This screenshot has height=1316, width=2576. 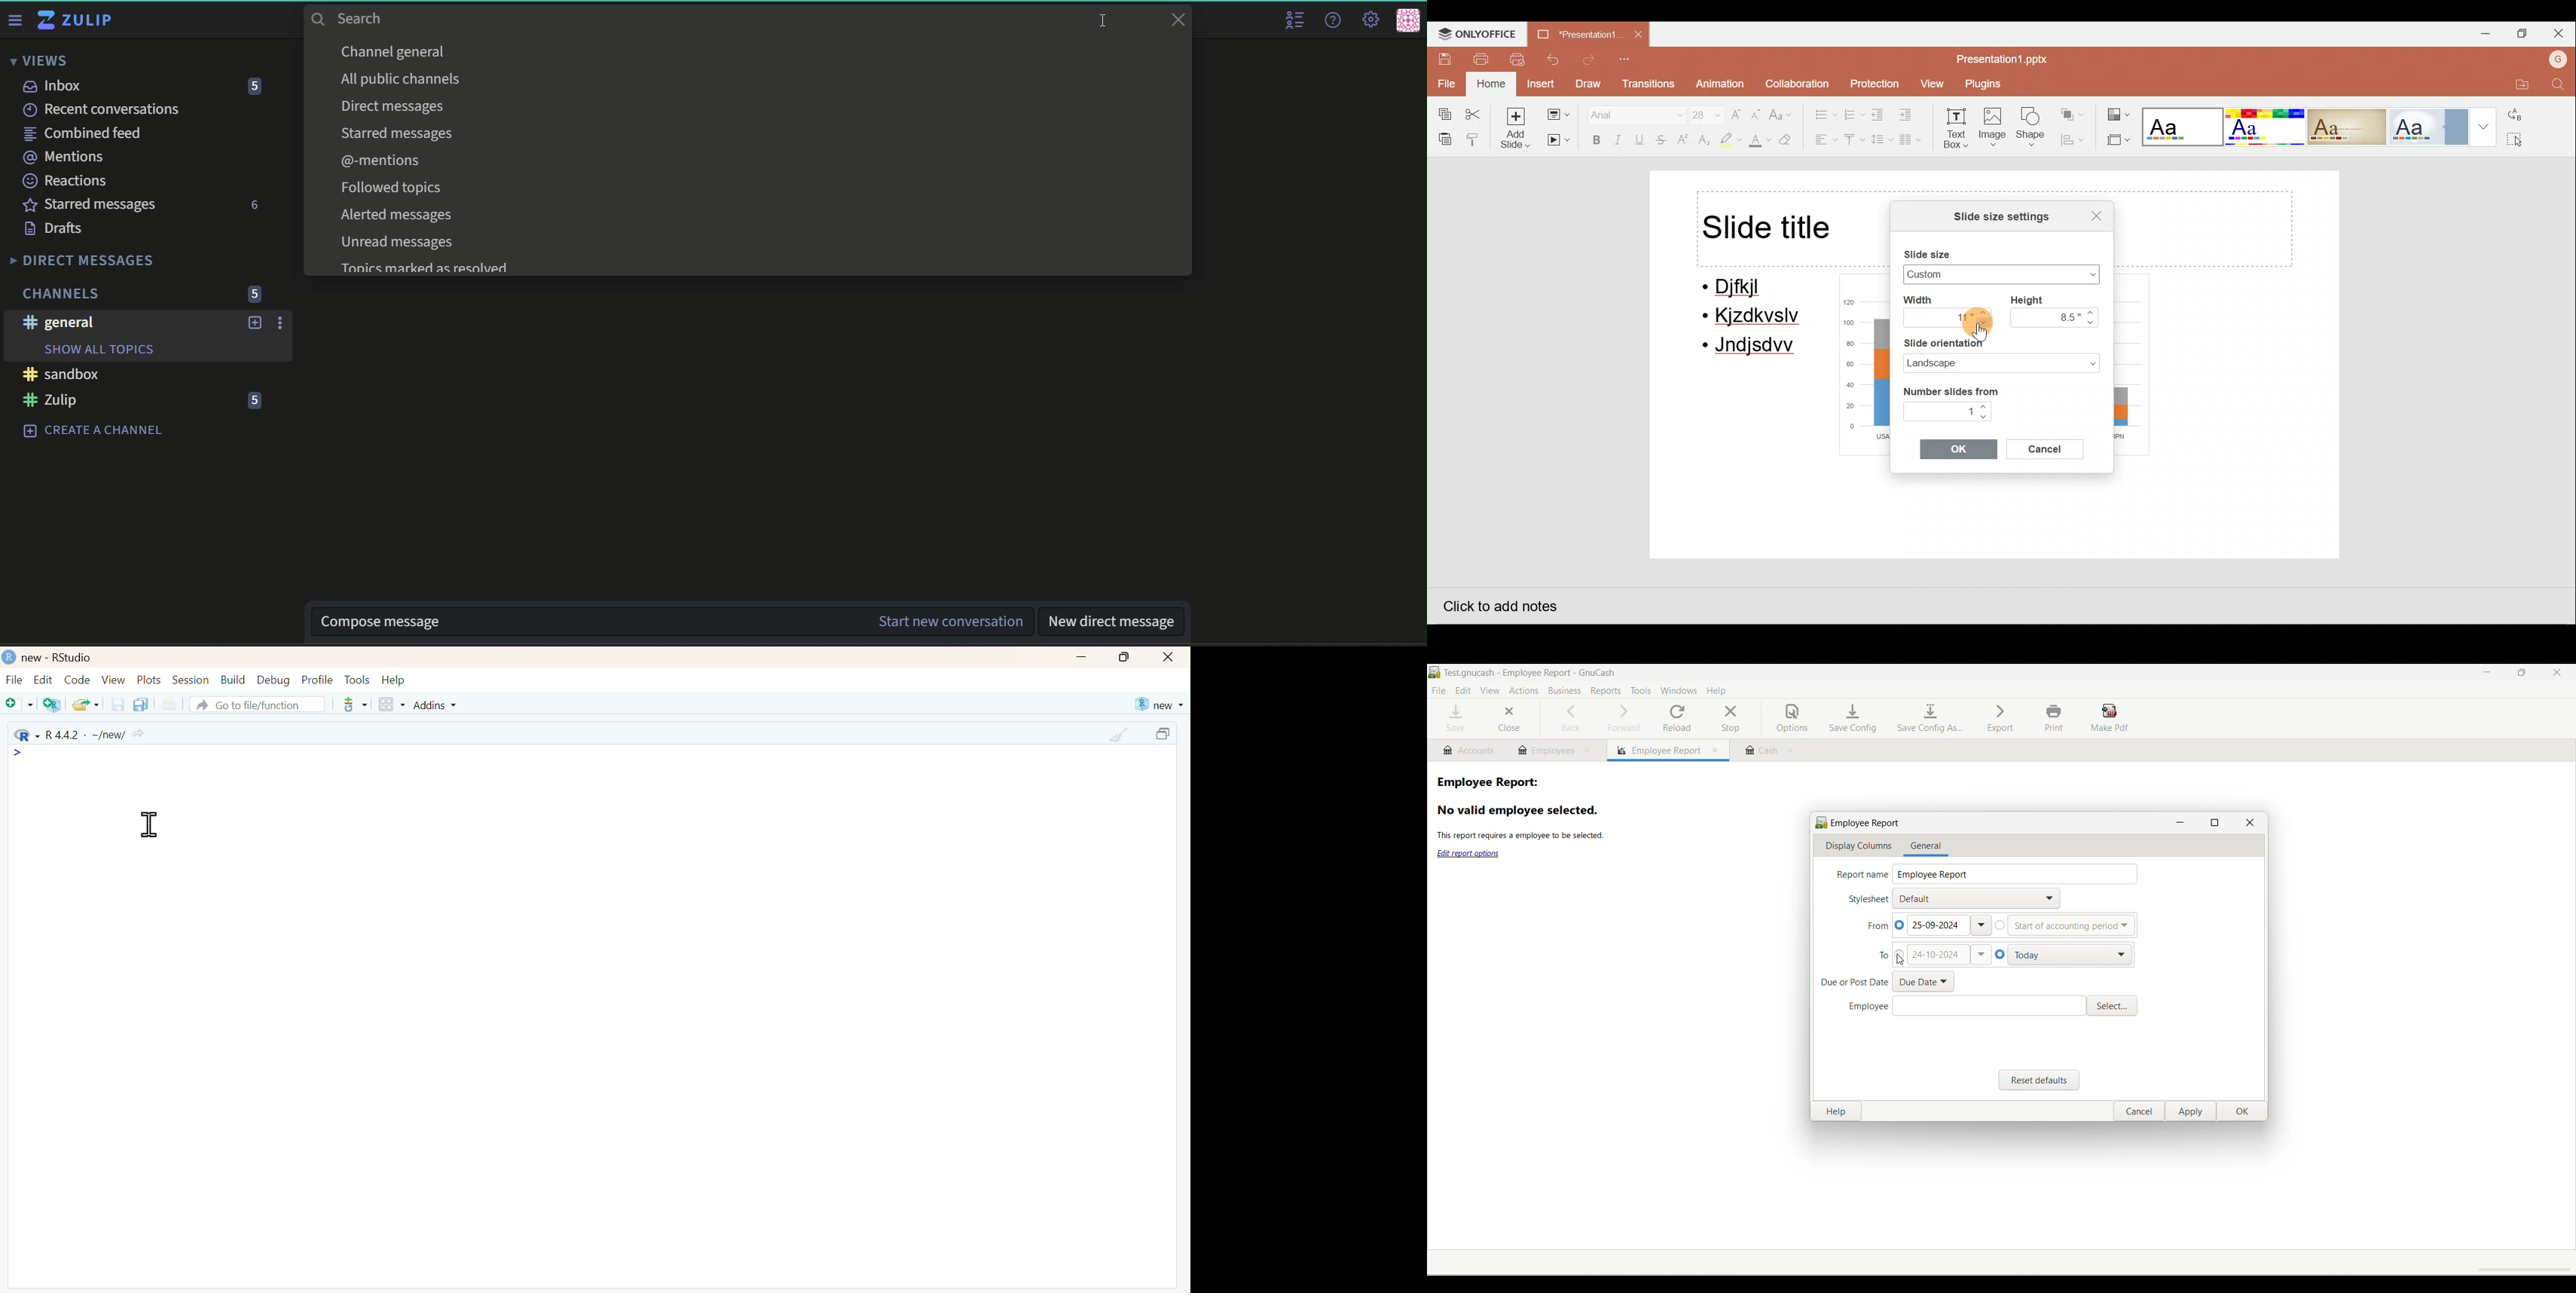 What do you see at coordinates (1913, 115) in the screenshot?
I see `Increase indent` at bounding box center [1913, 115].